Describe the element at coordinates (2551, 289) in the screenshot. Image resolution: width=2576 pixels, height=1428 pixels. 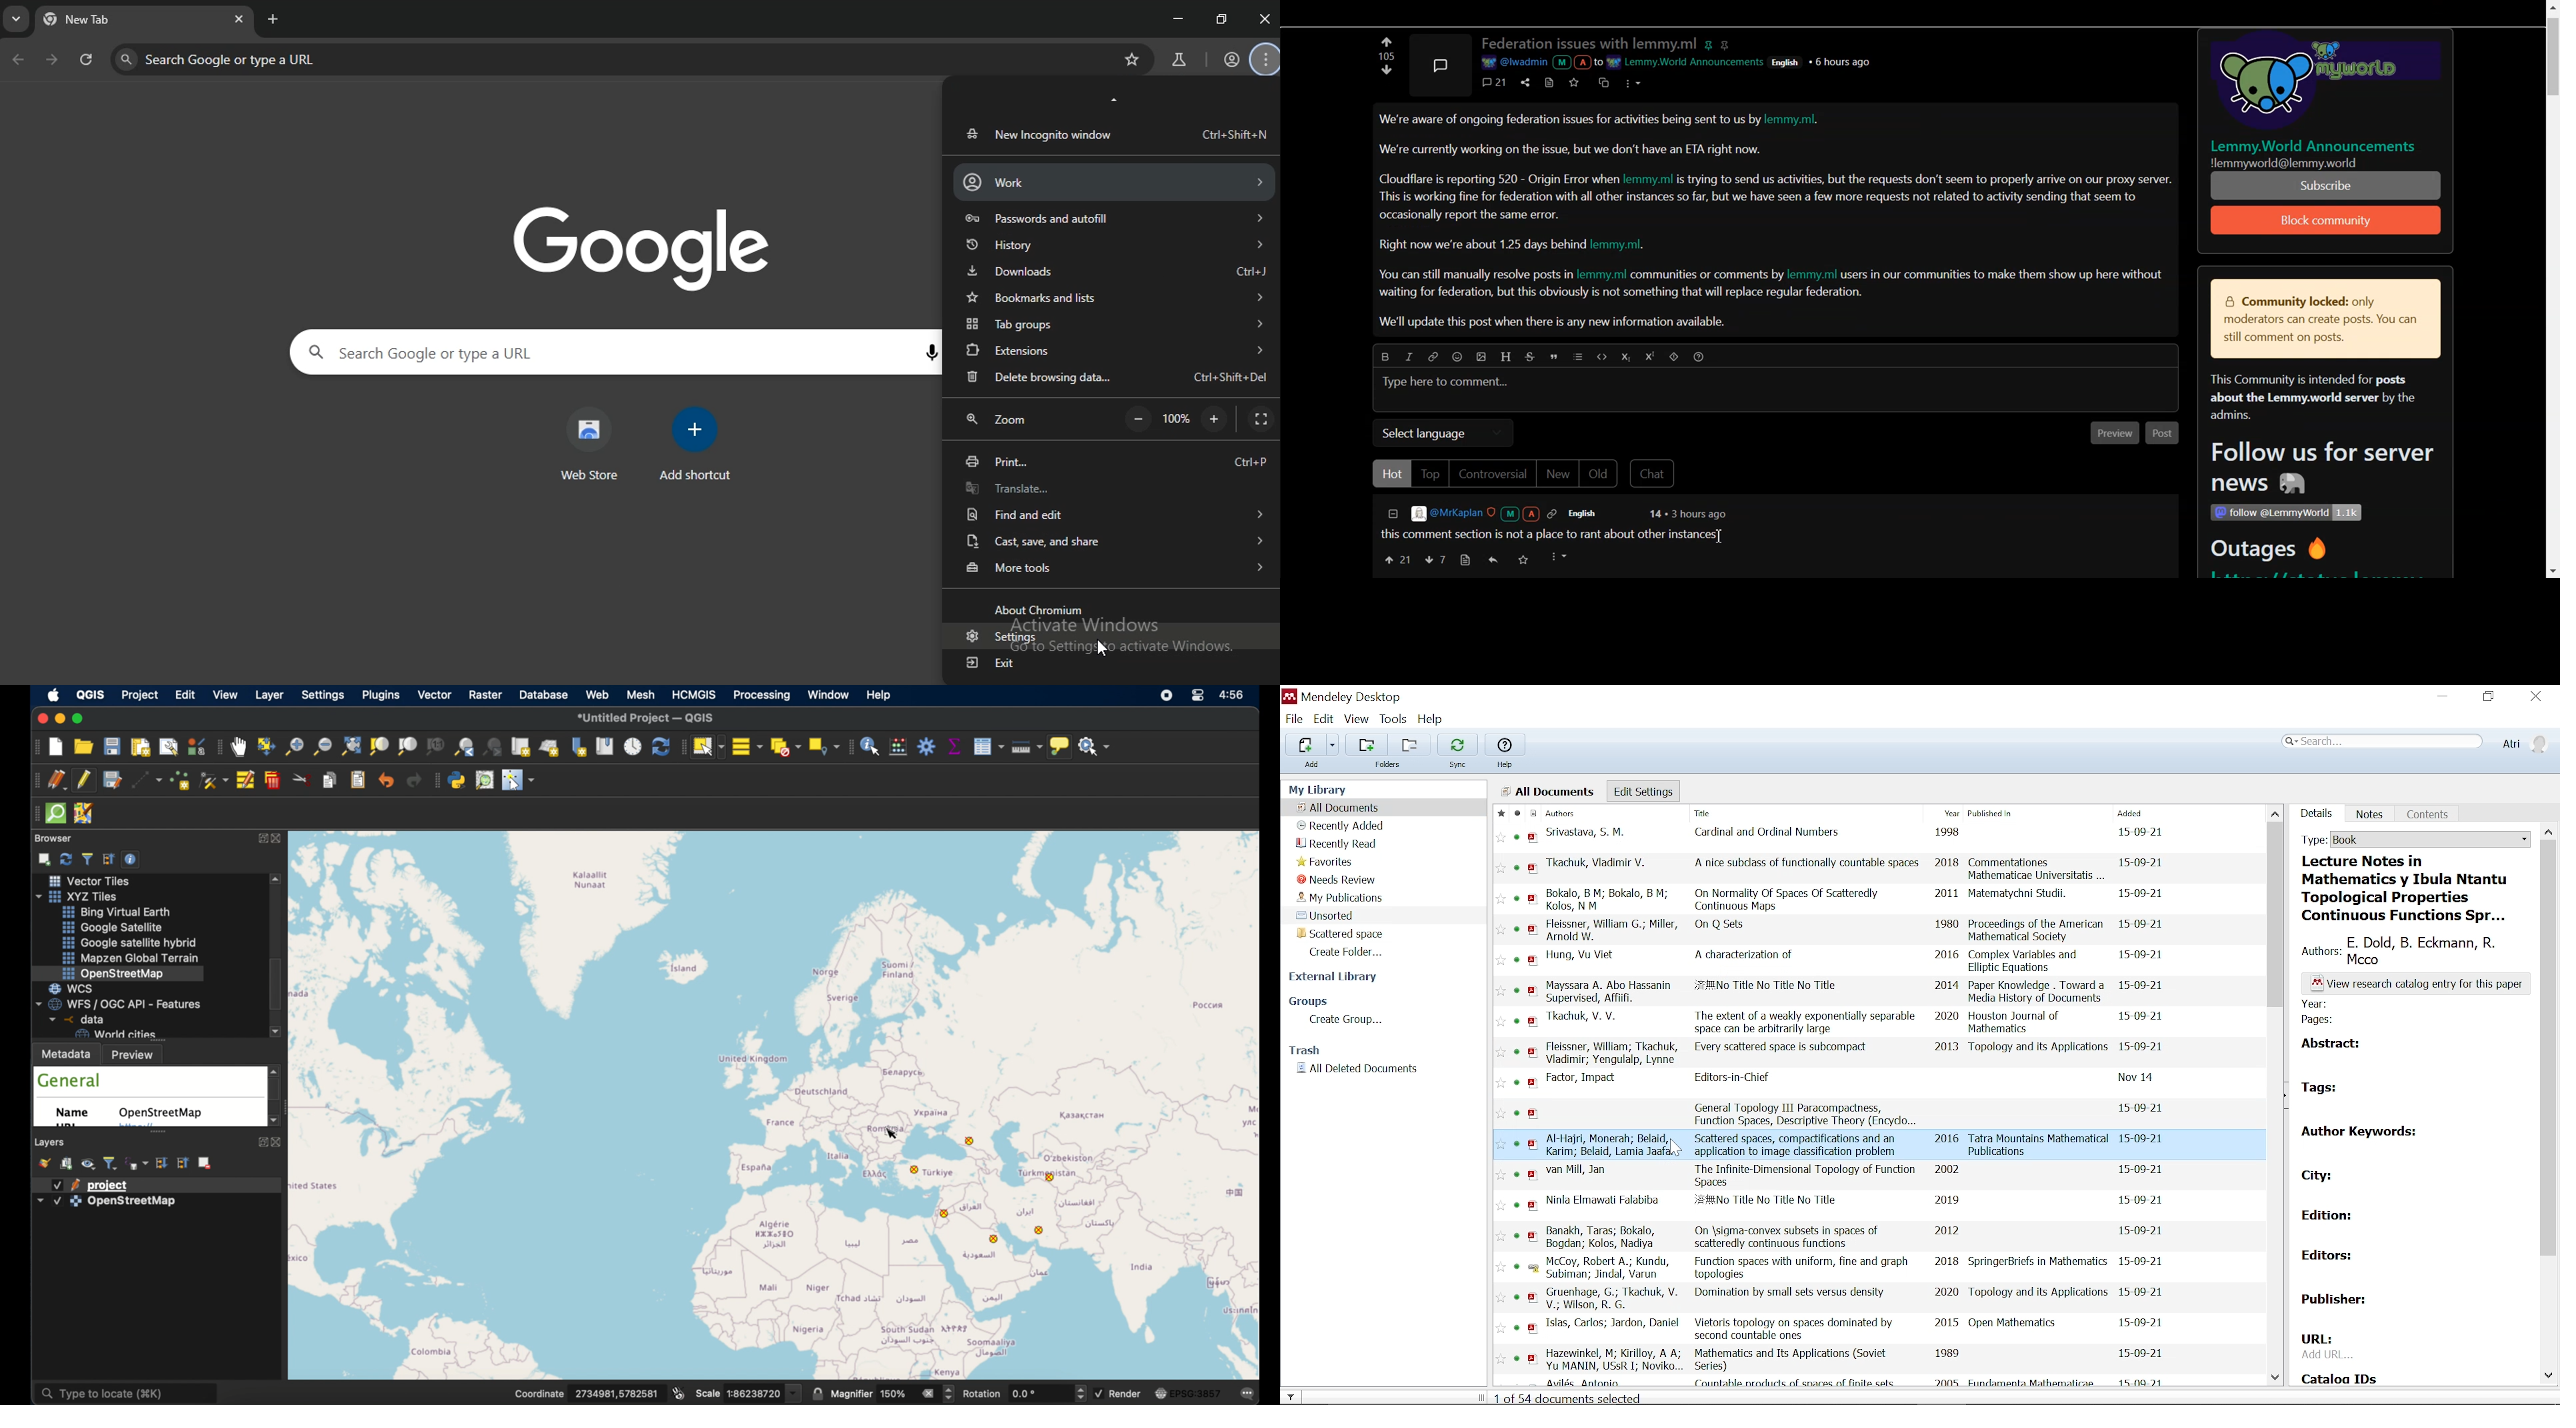
I see `Scroll Bar` at that location.